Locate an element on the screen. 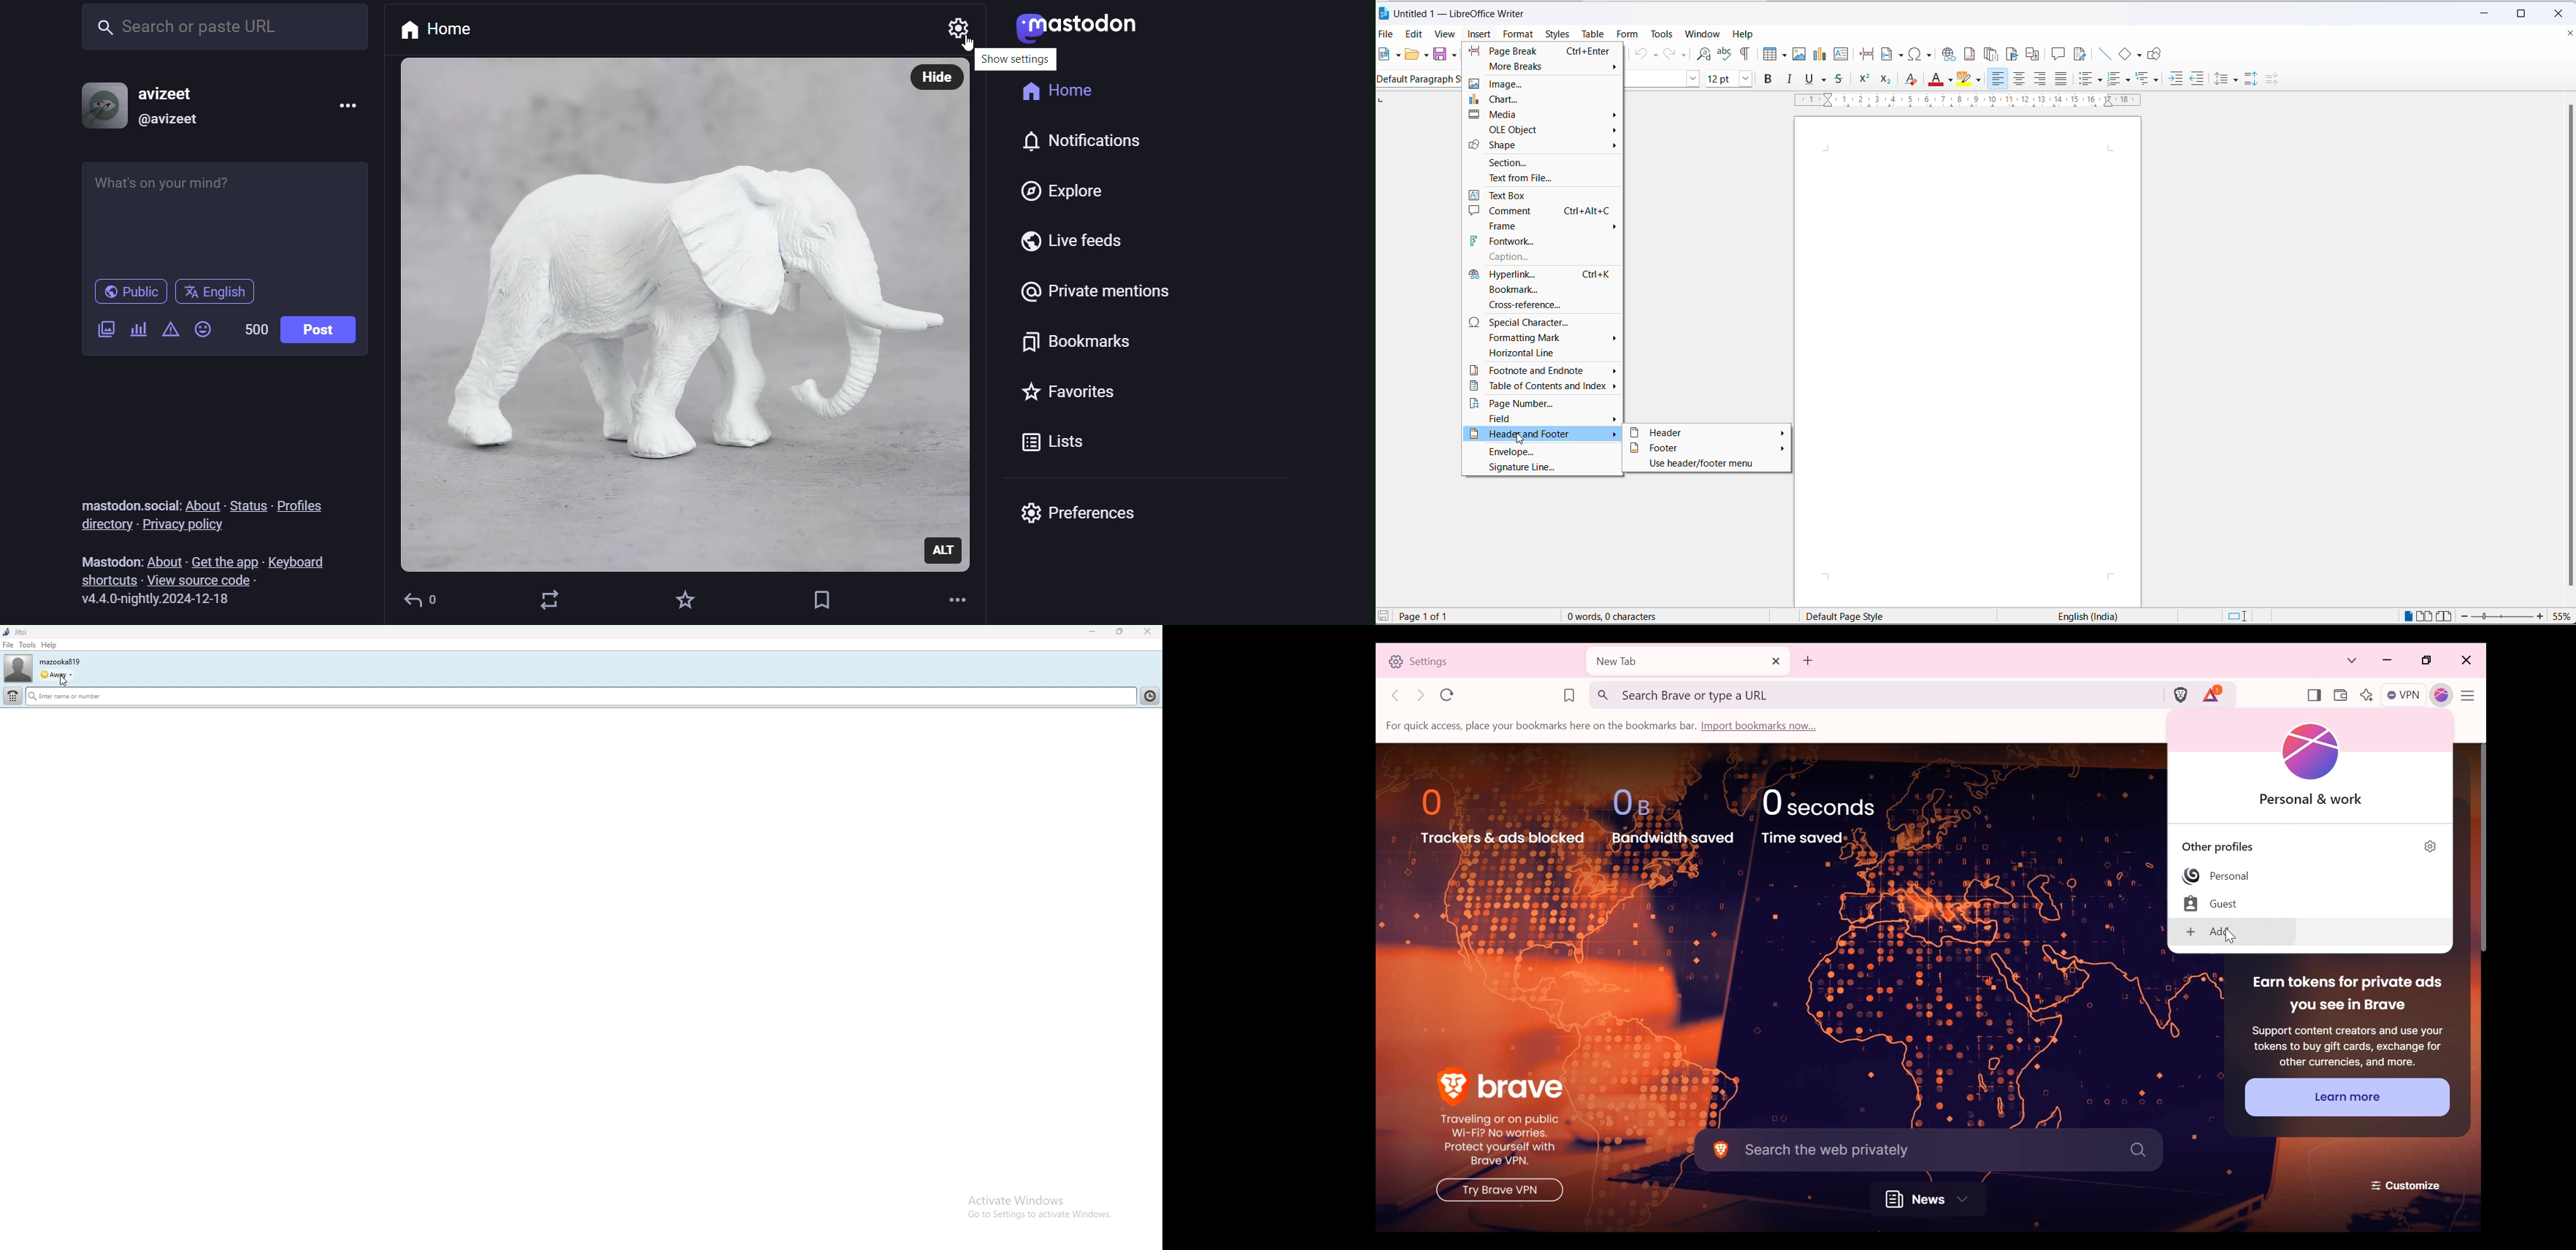 The width and height of the screenshot is (2576, 1260). zoom slider is located at coordinates (2504, 617).